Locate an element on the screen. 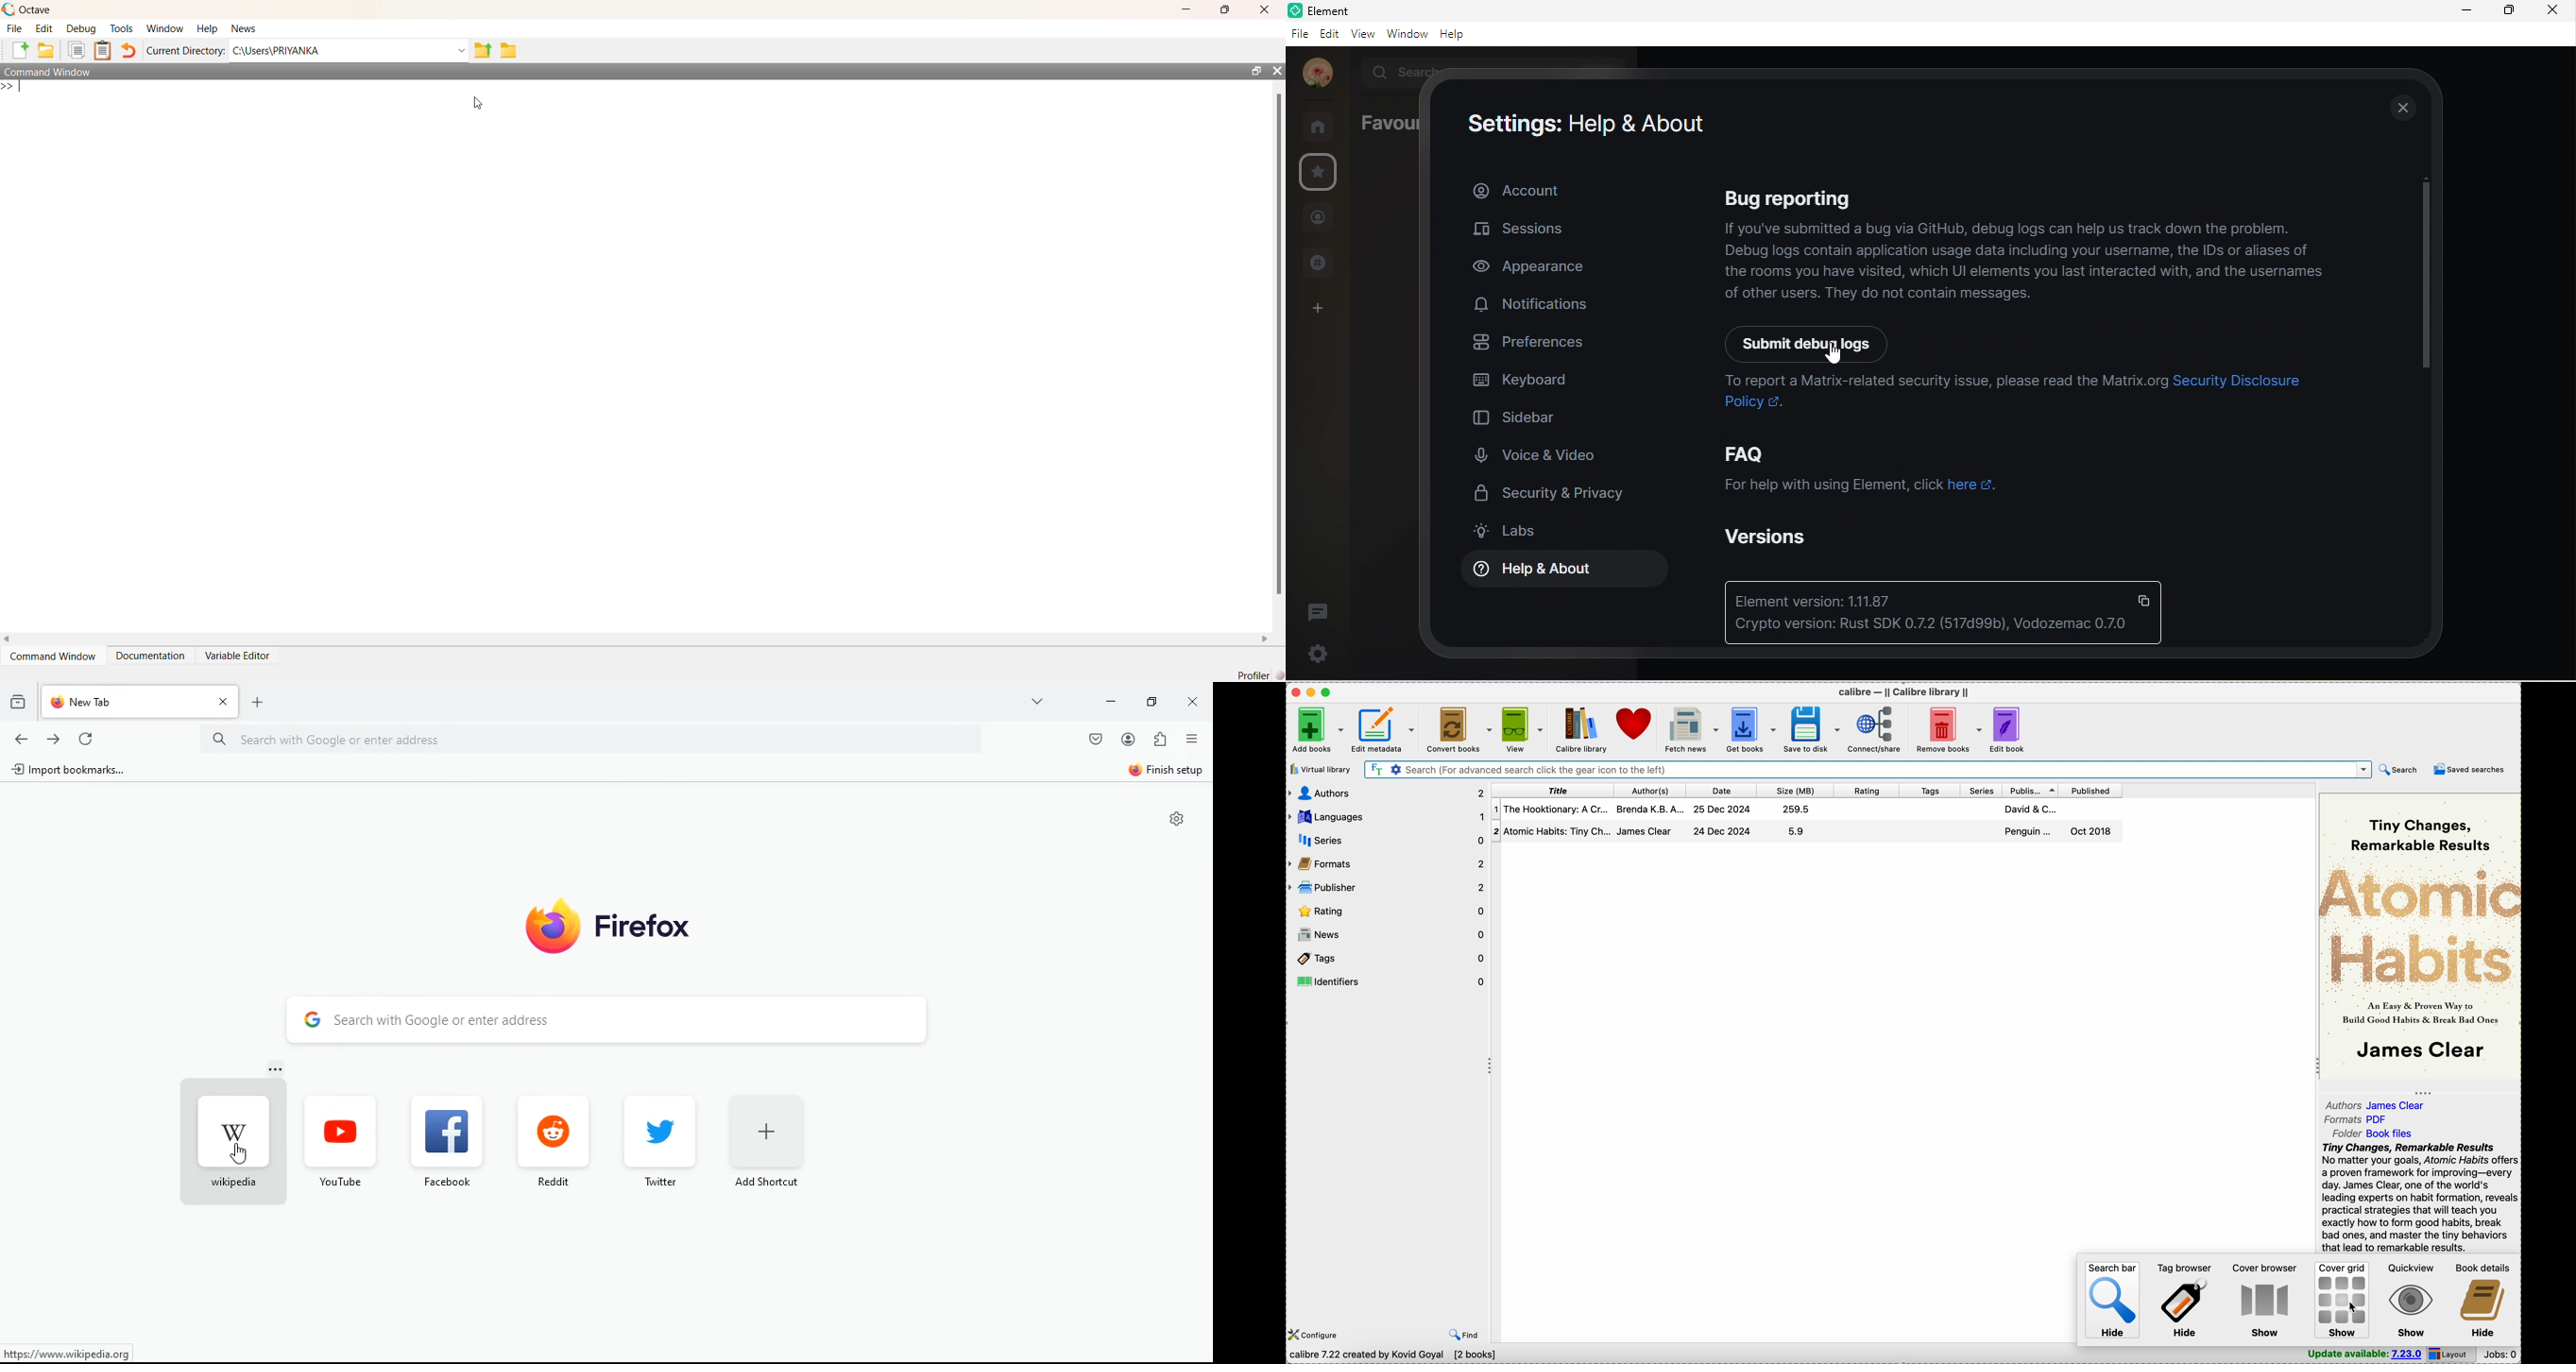 The image size is (2576, 1372). twitter is located at coordinates (655, 1182).